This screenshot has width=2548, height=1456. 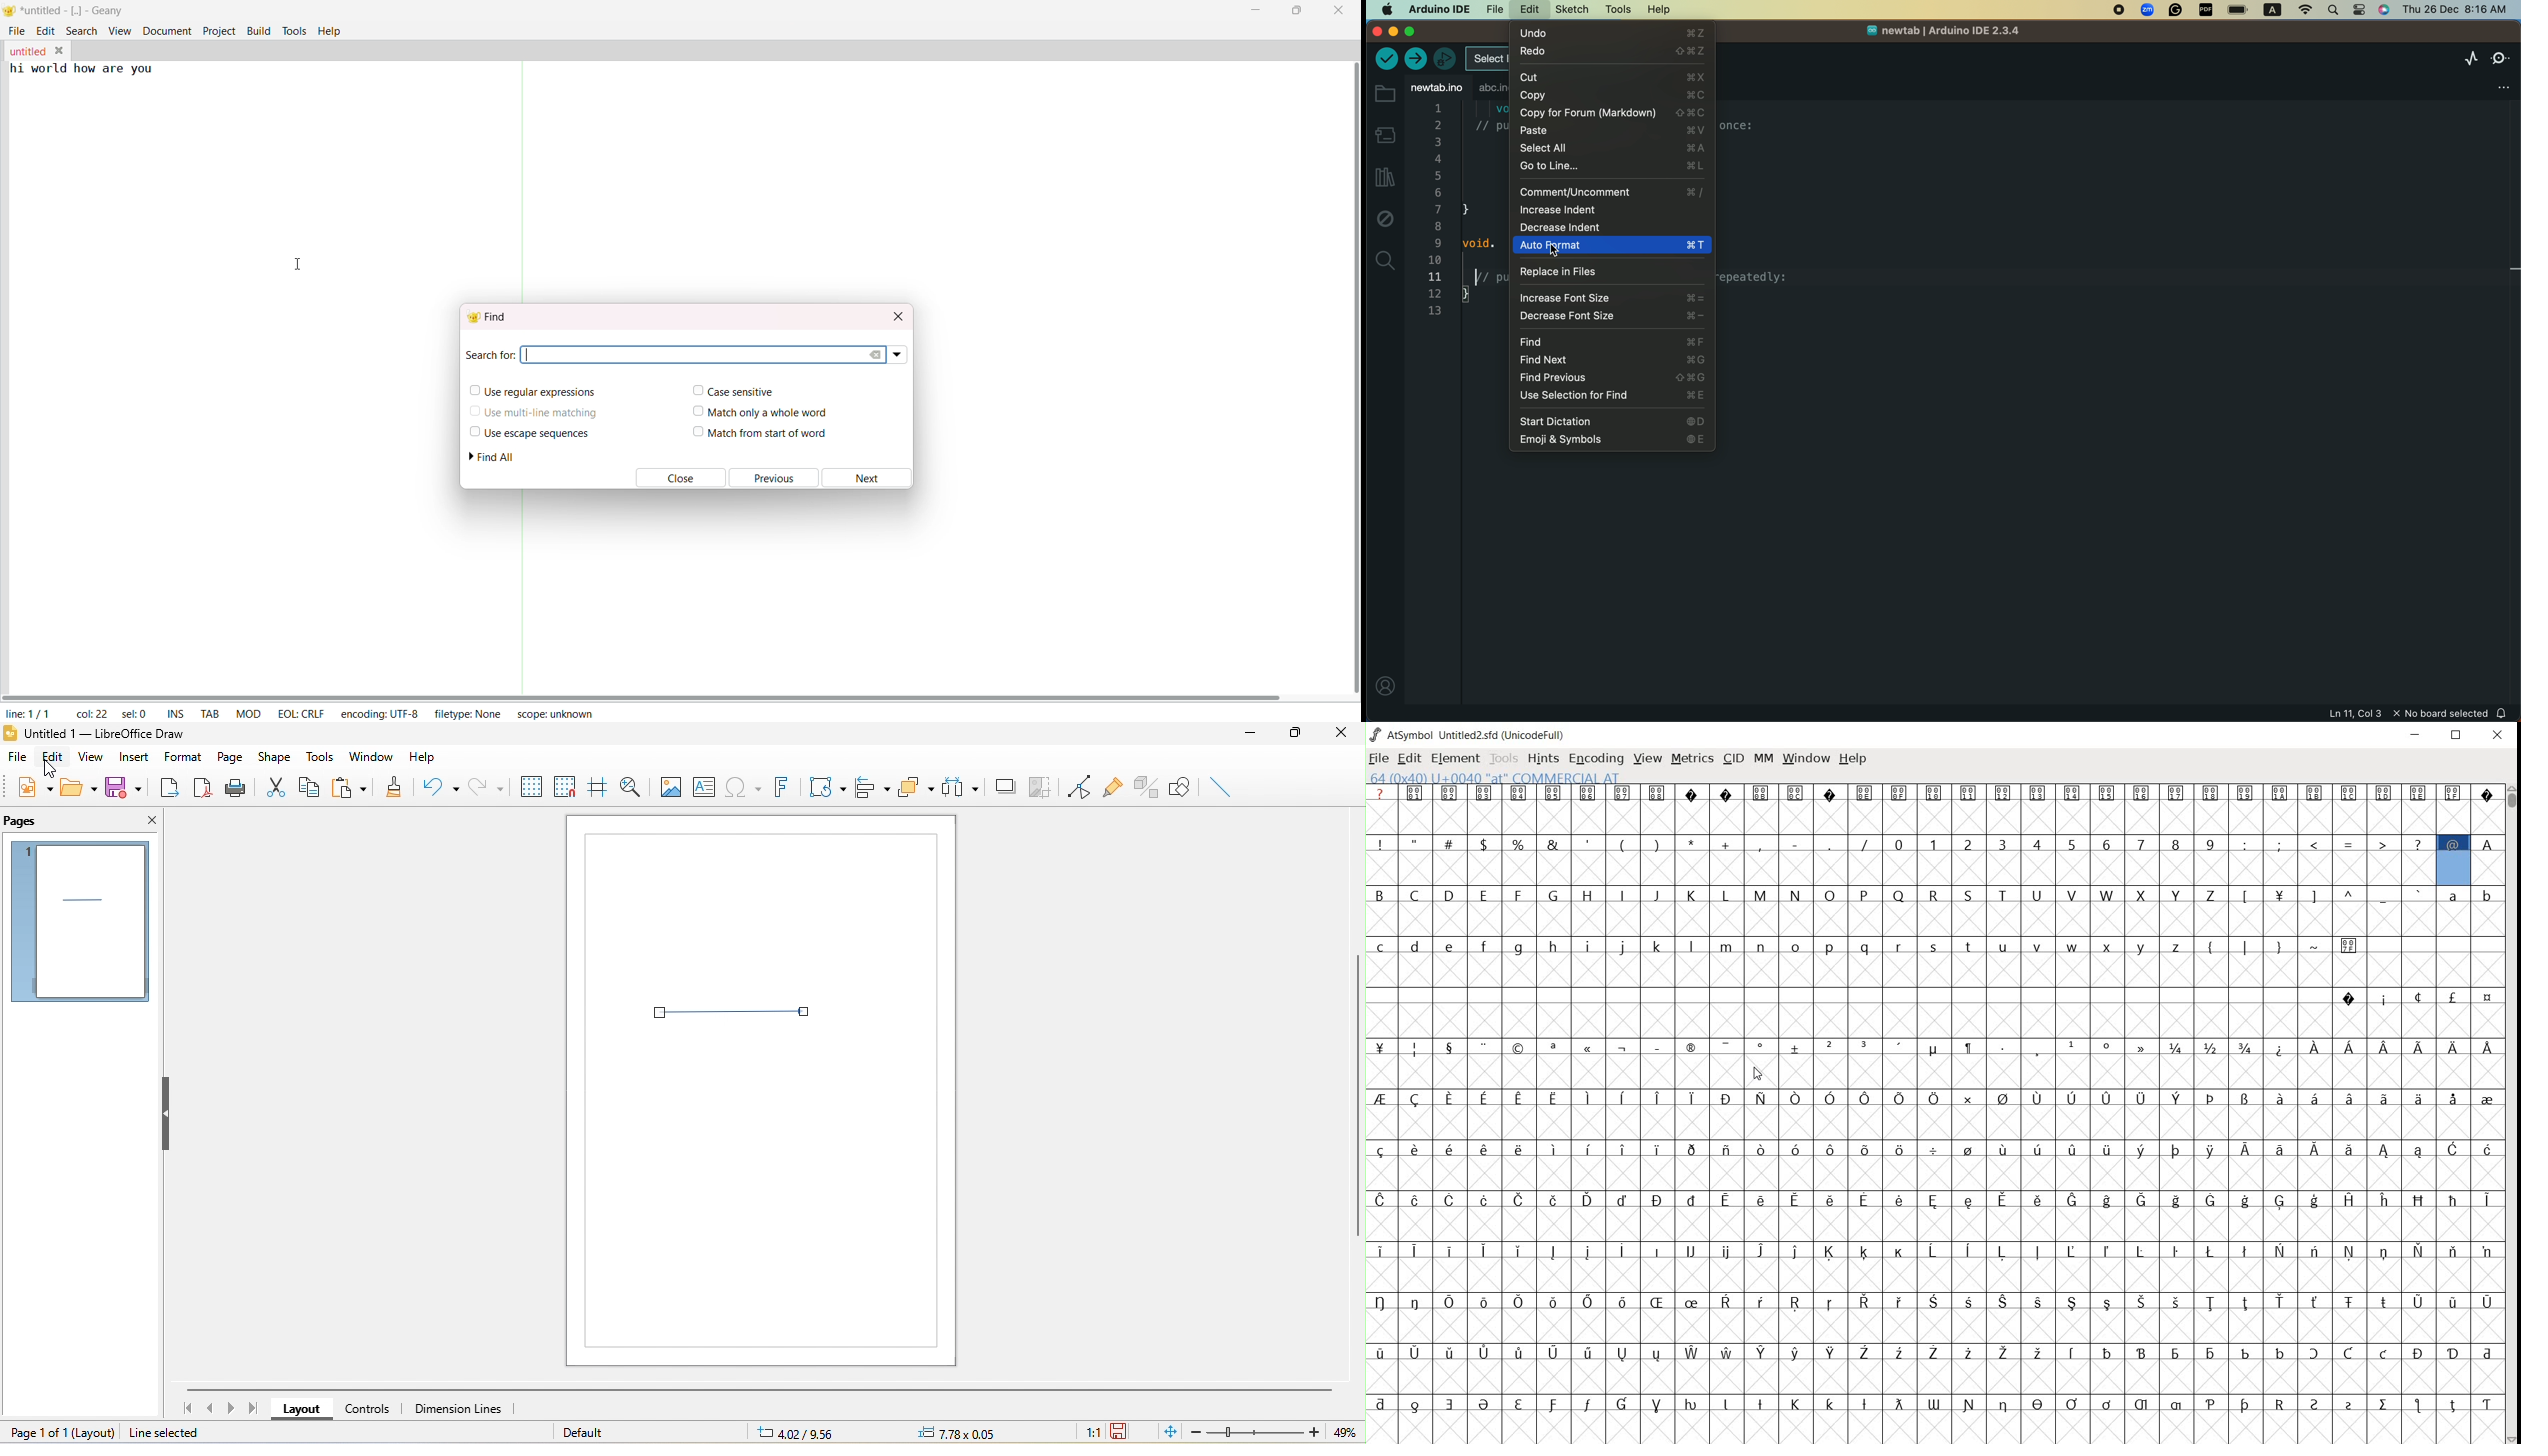 What do you see at coordinates (1933, 1376) in the screenshot?
I see `empty glyph slot` at bounding box center [1933, 1376].